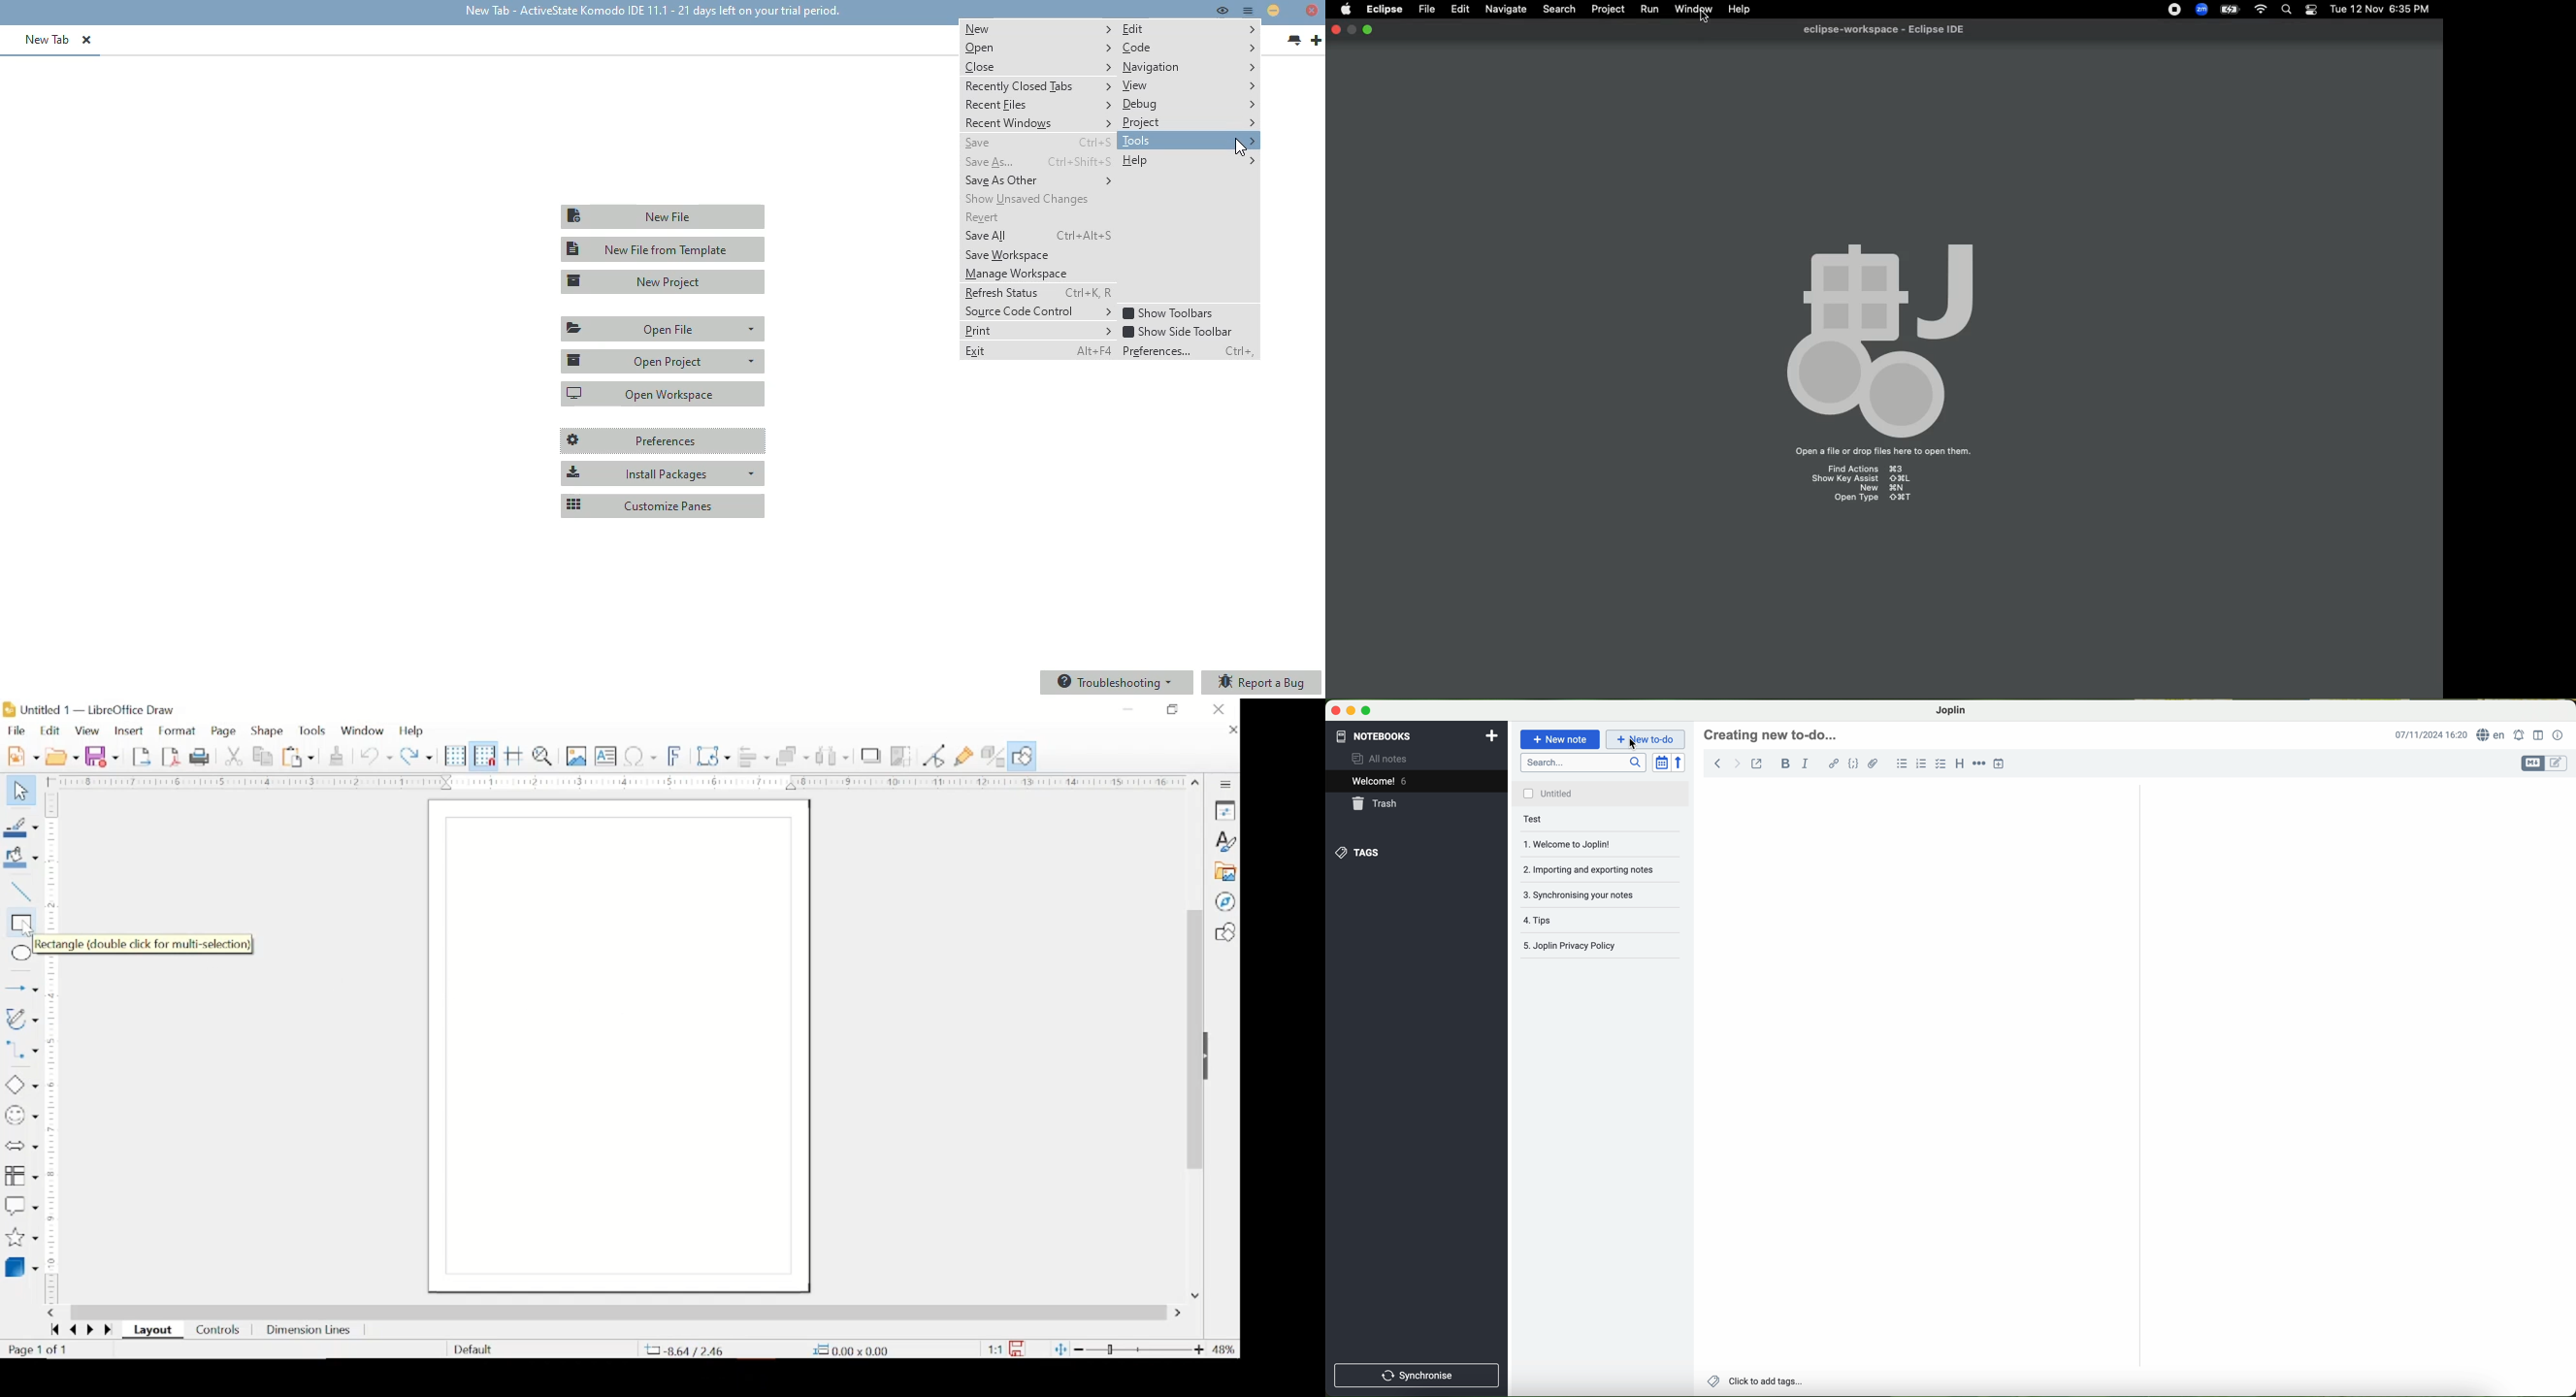 Image resolution: width=2576 pixels, height=1400 pixels. I want to click on symbols and shapes, so click(21, 1116).